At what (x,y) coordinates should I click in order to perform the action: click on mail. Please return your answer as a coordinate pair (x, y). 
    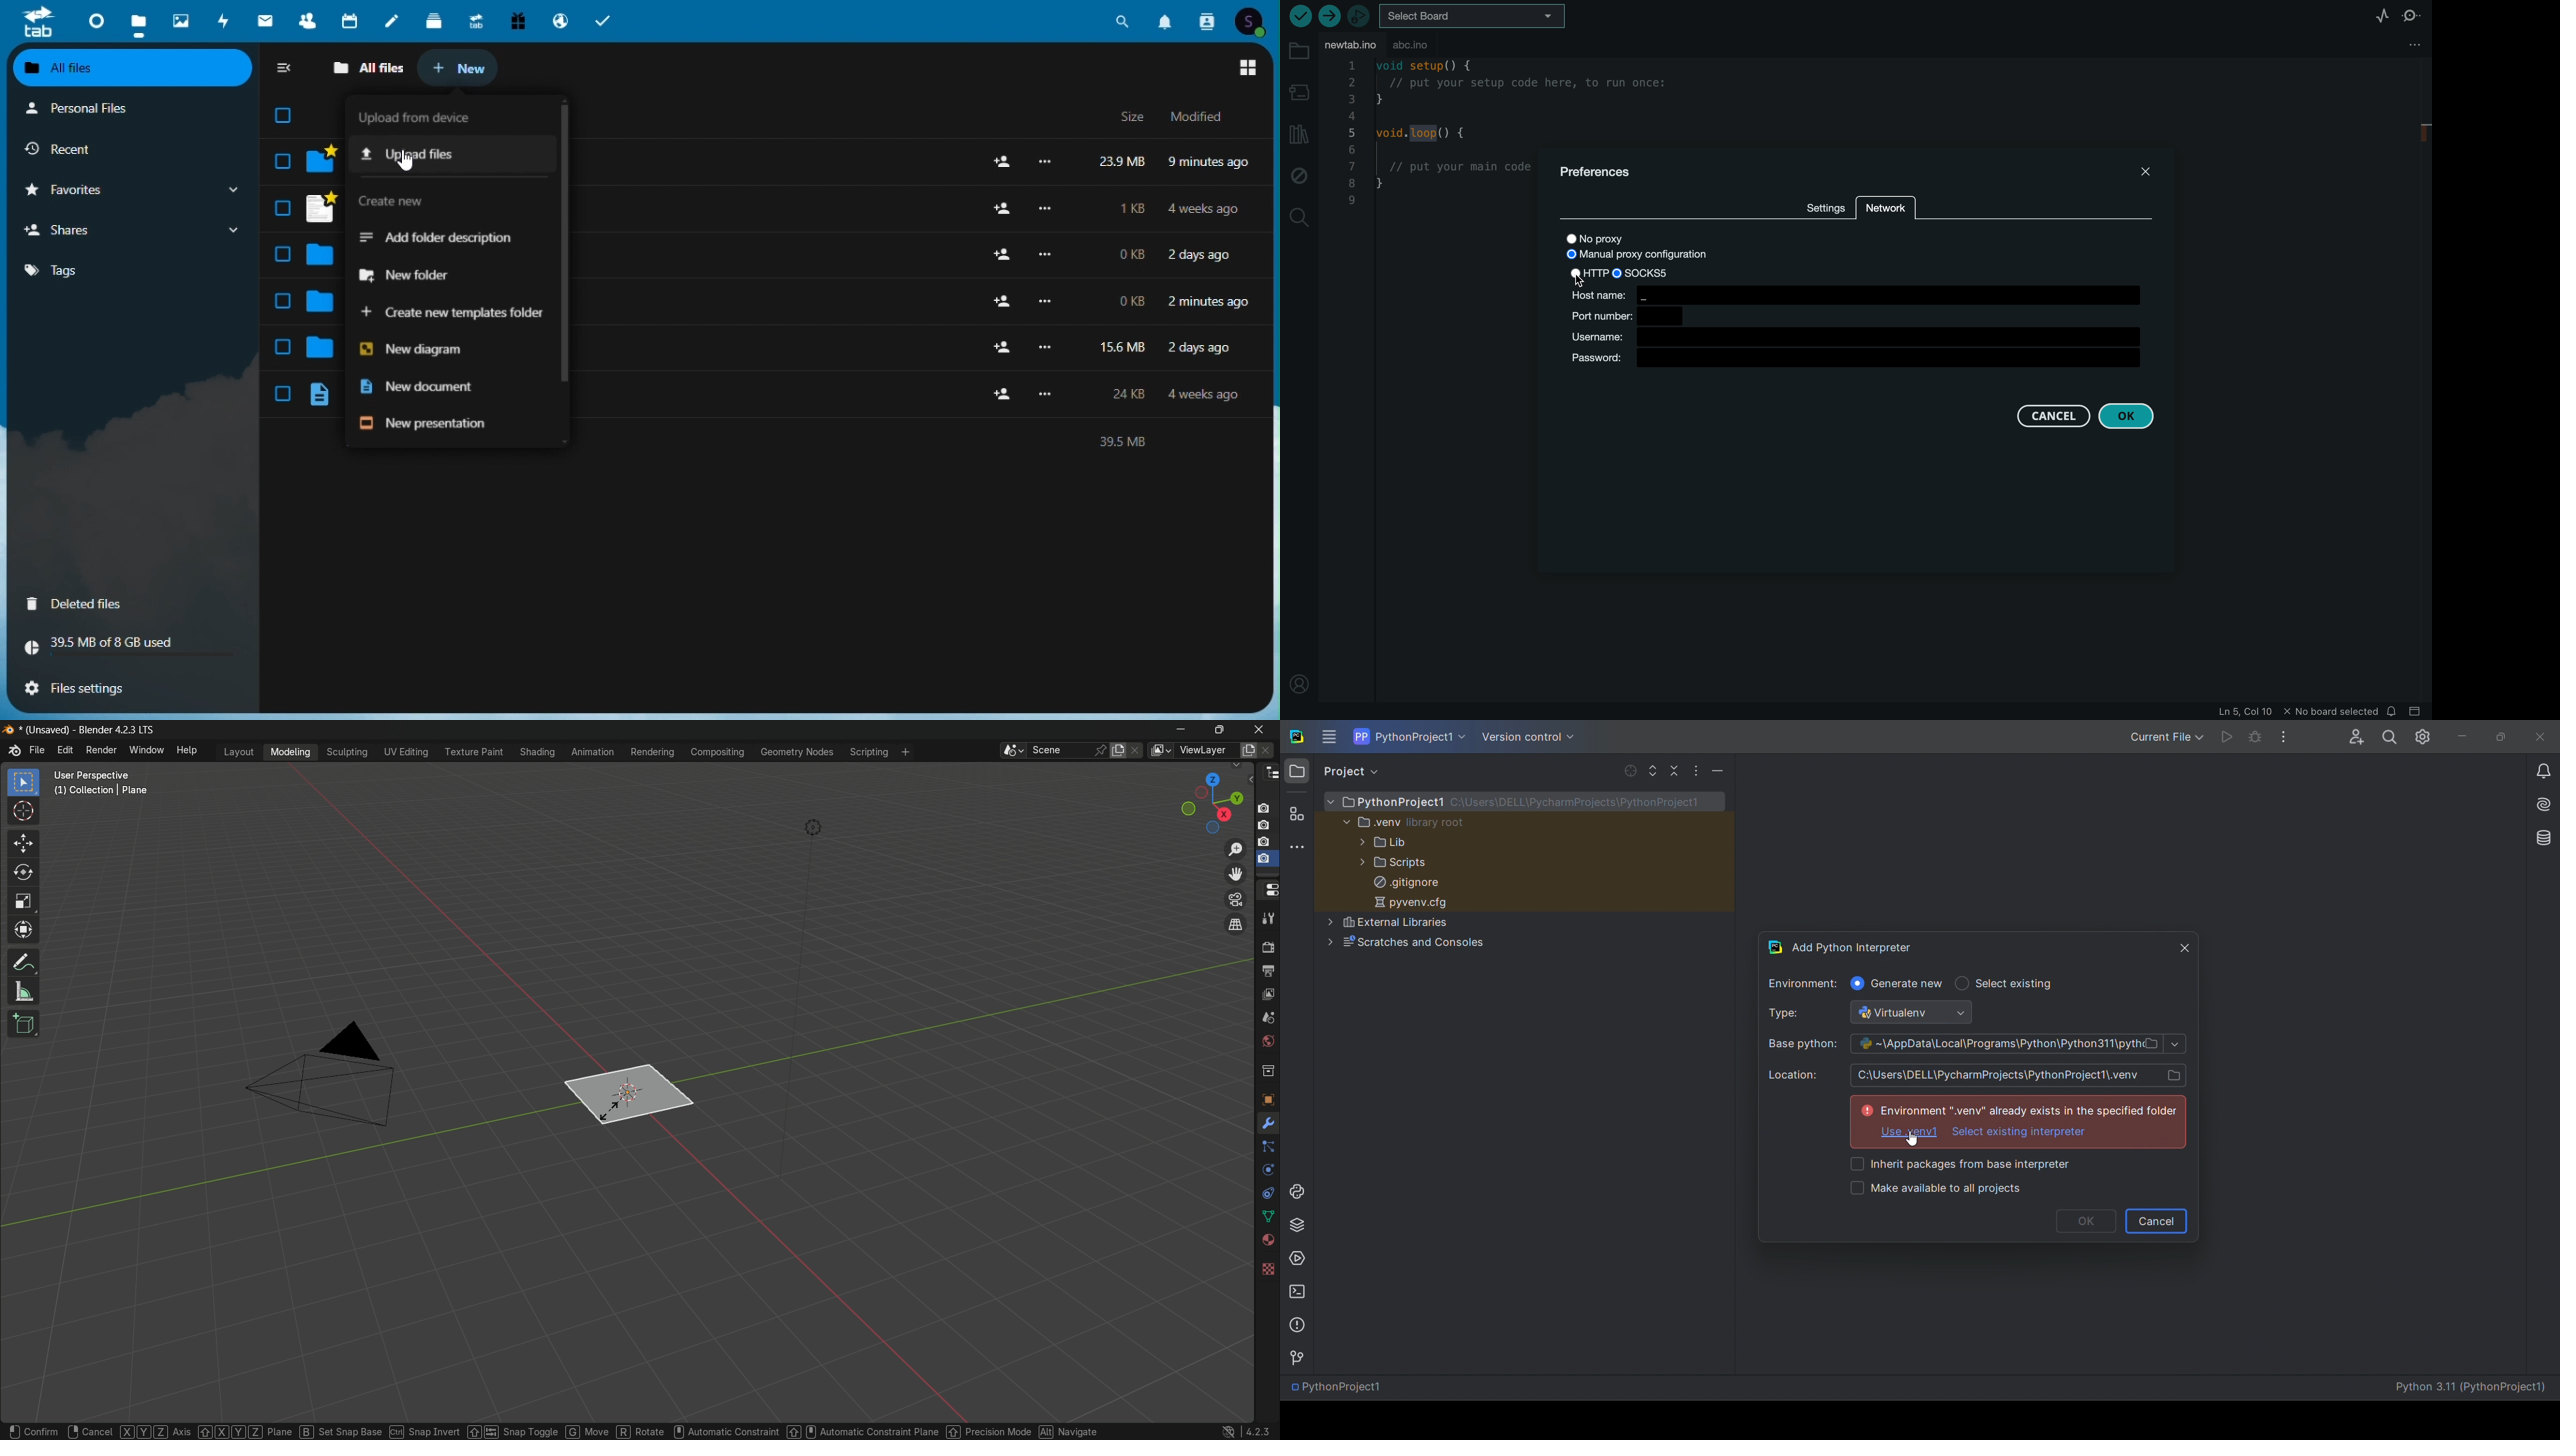
    Looking at the image, I should click on (264, 19).